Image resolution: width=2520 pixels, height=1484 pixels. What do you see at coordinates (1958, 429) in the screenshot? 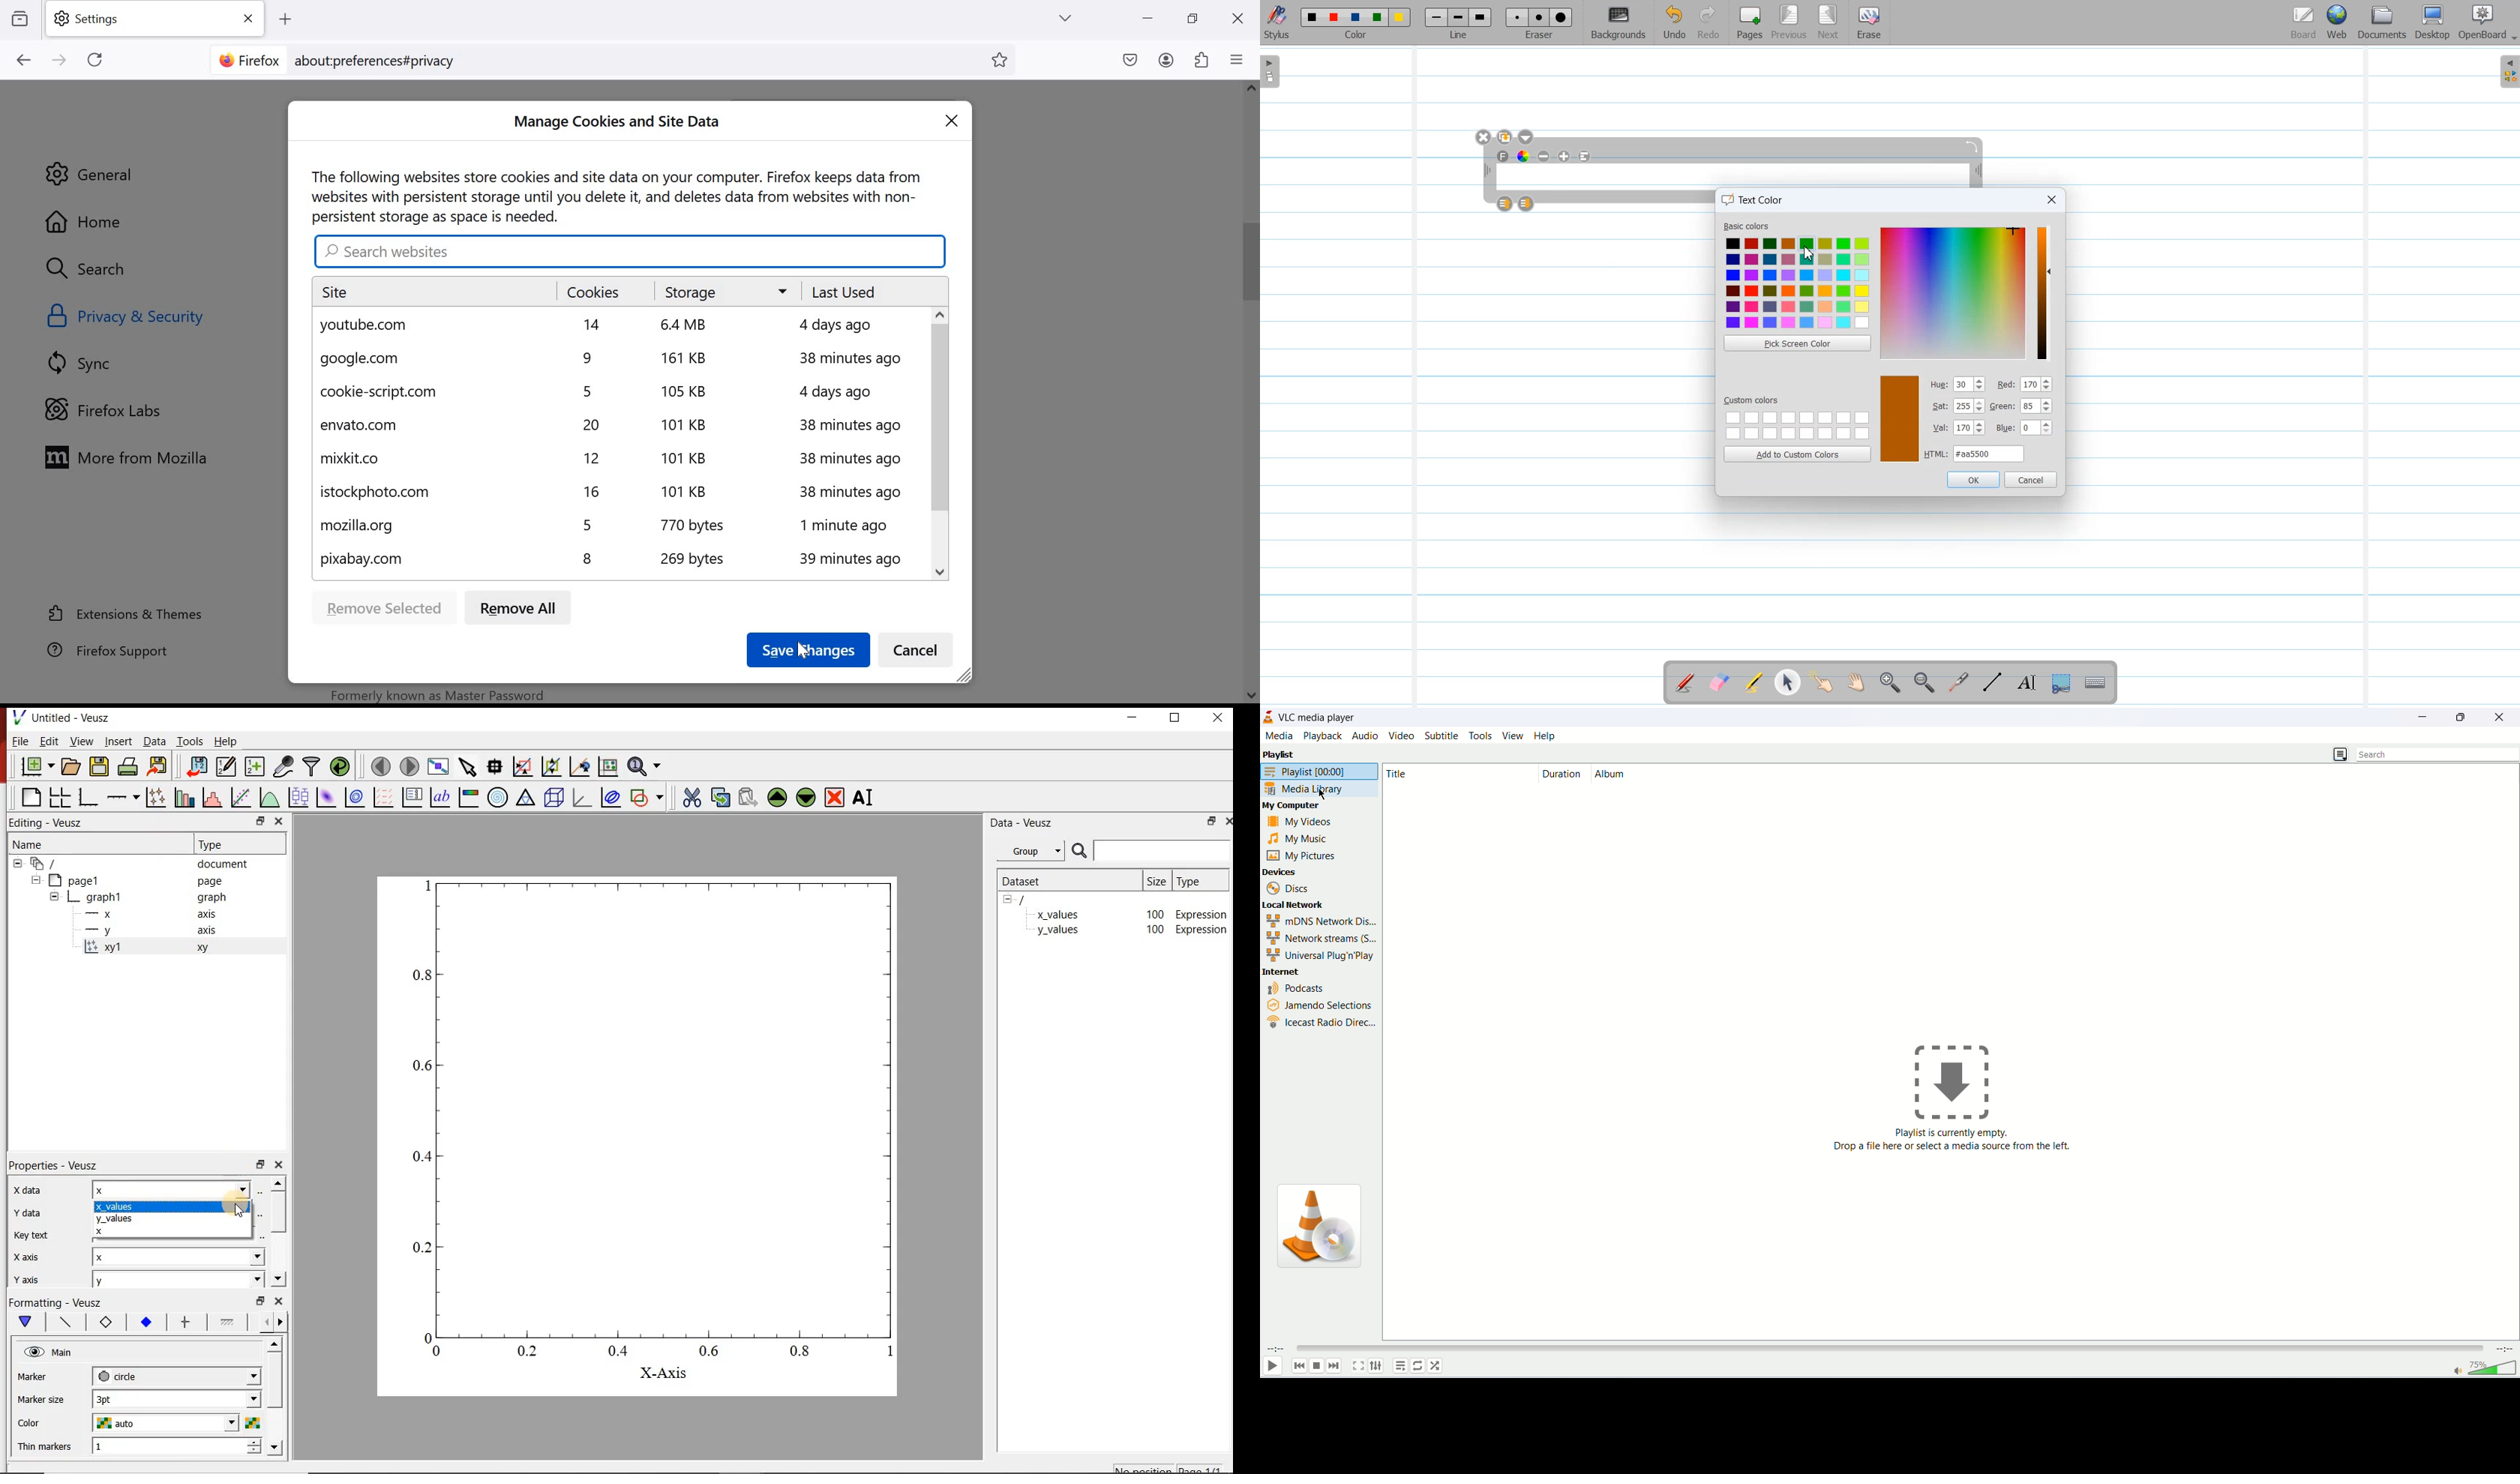
I see `Val Adjuster` at bounding box center [1958, 429].